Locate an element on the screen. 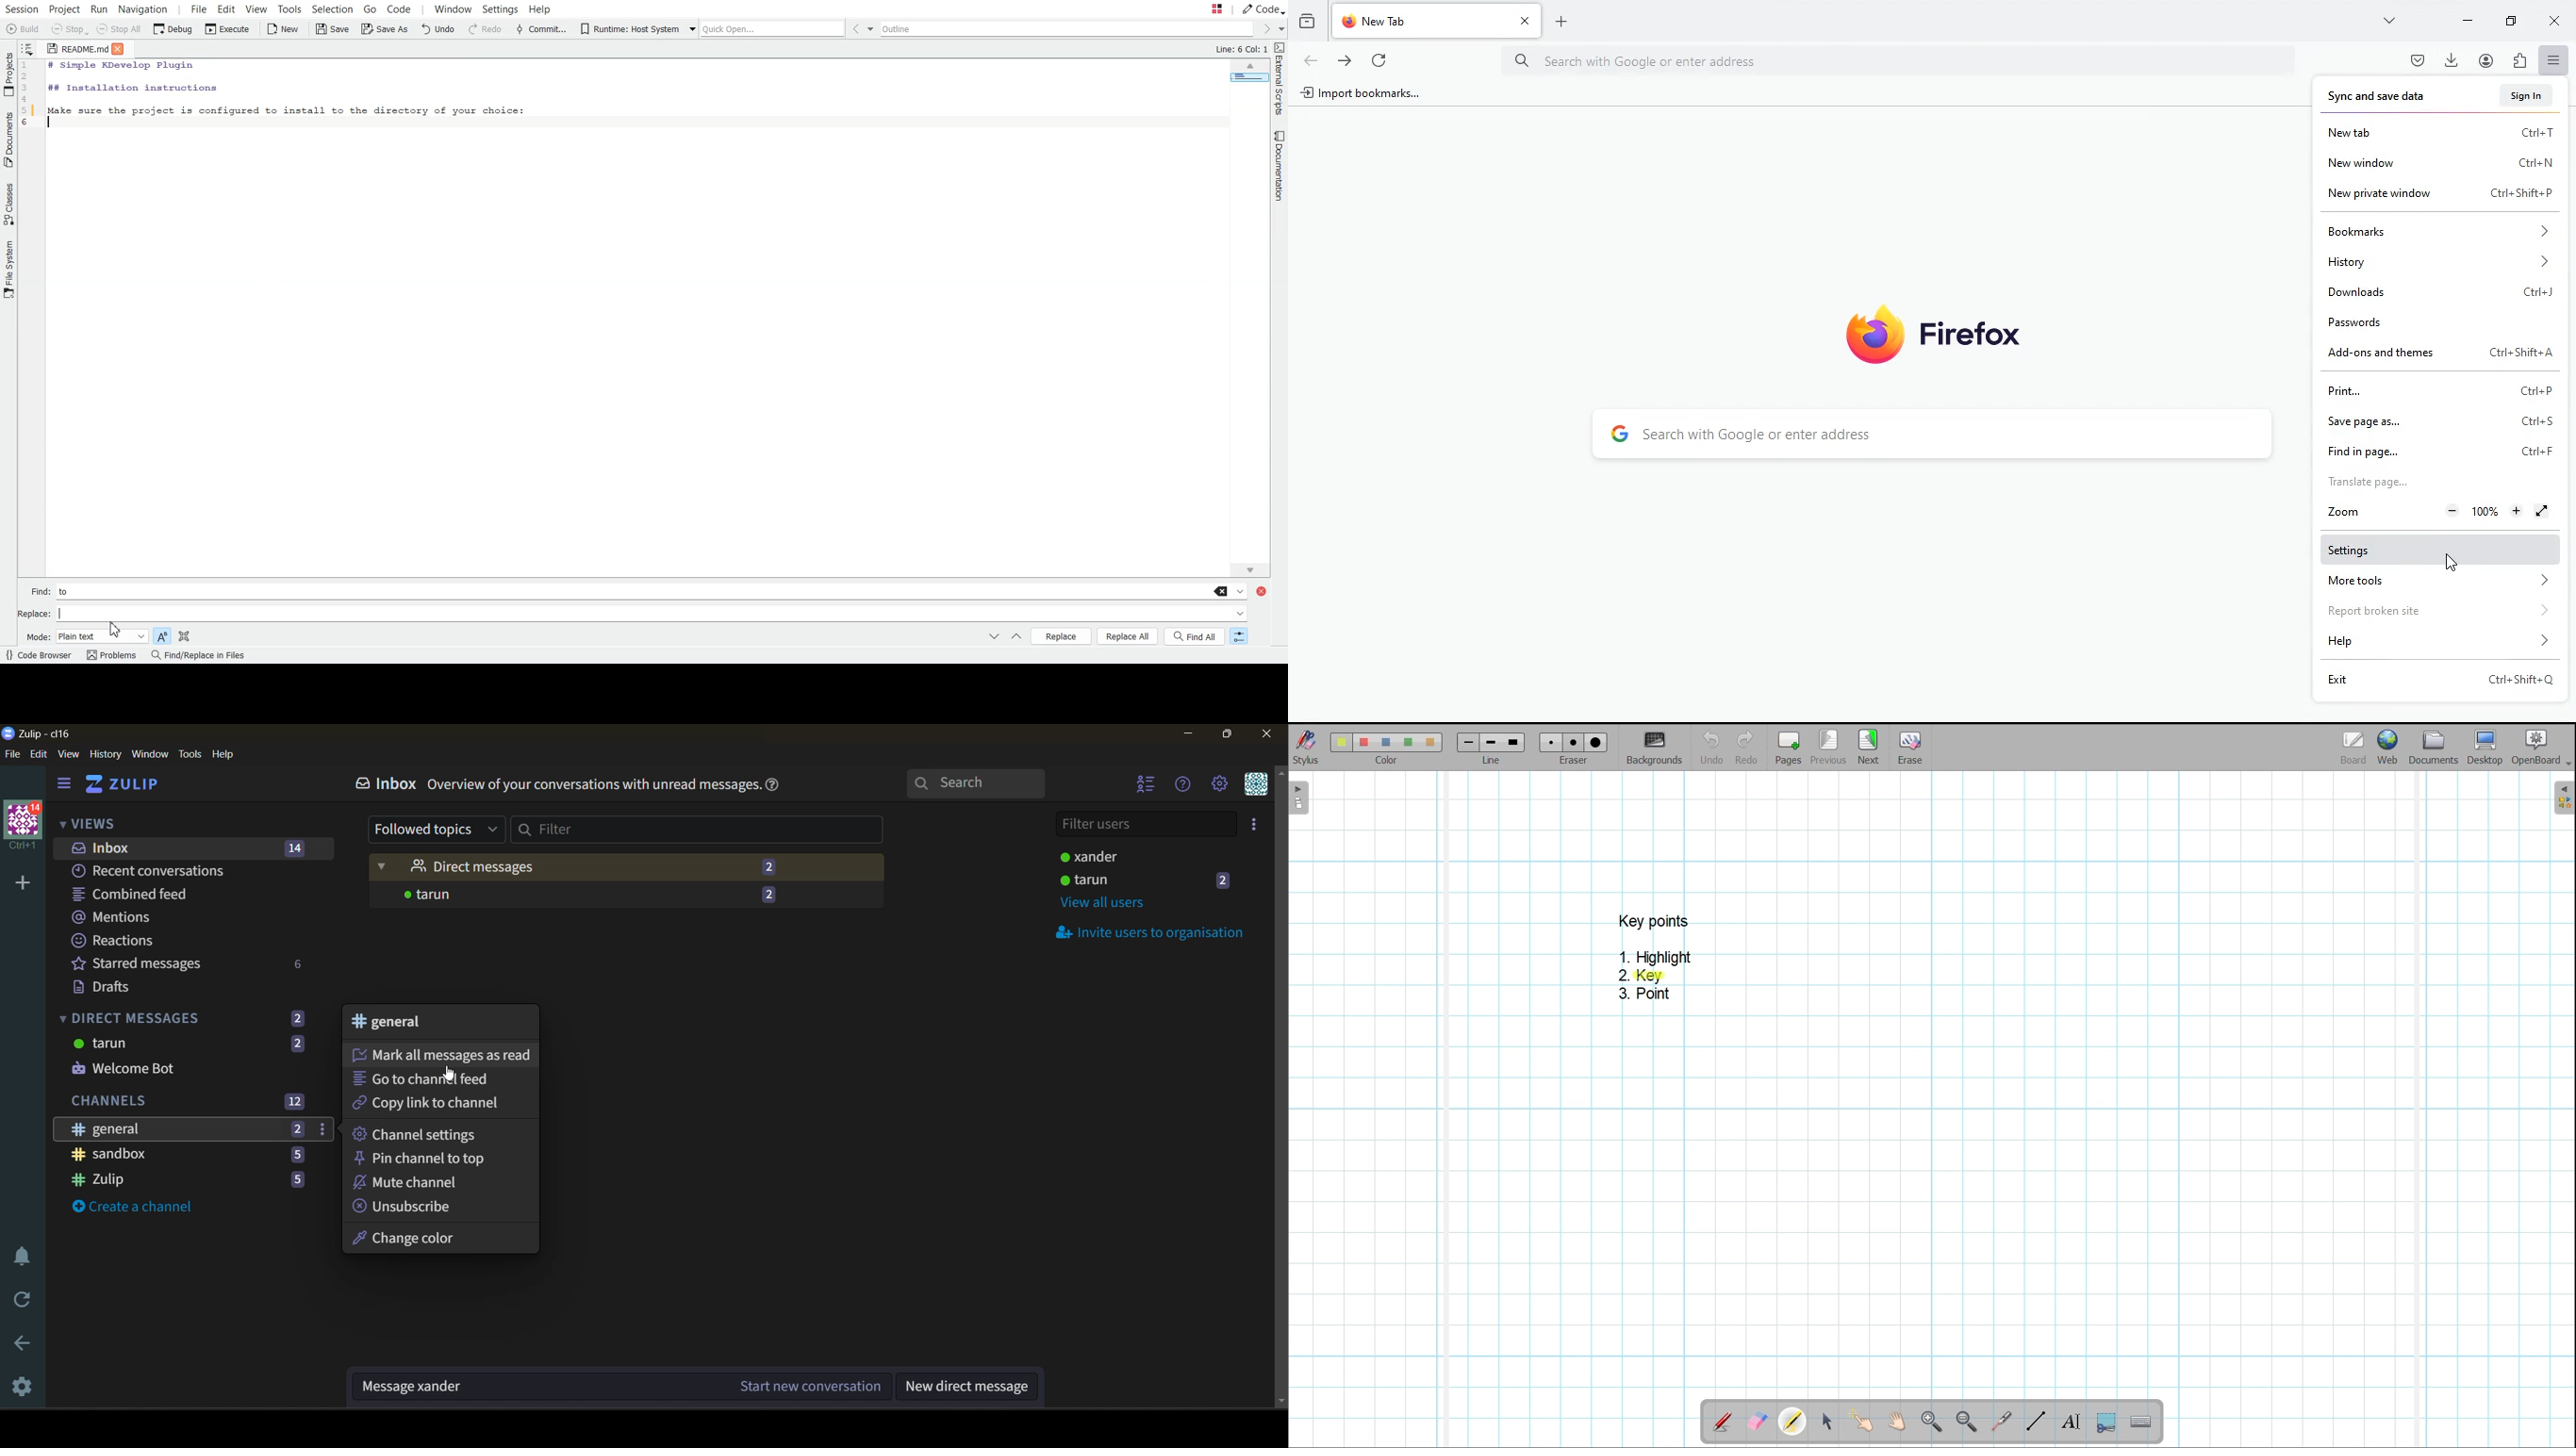 The width and height of the screenshot is (2576, 1456). followed topics is located at coordinates (437, 829).